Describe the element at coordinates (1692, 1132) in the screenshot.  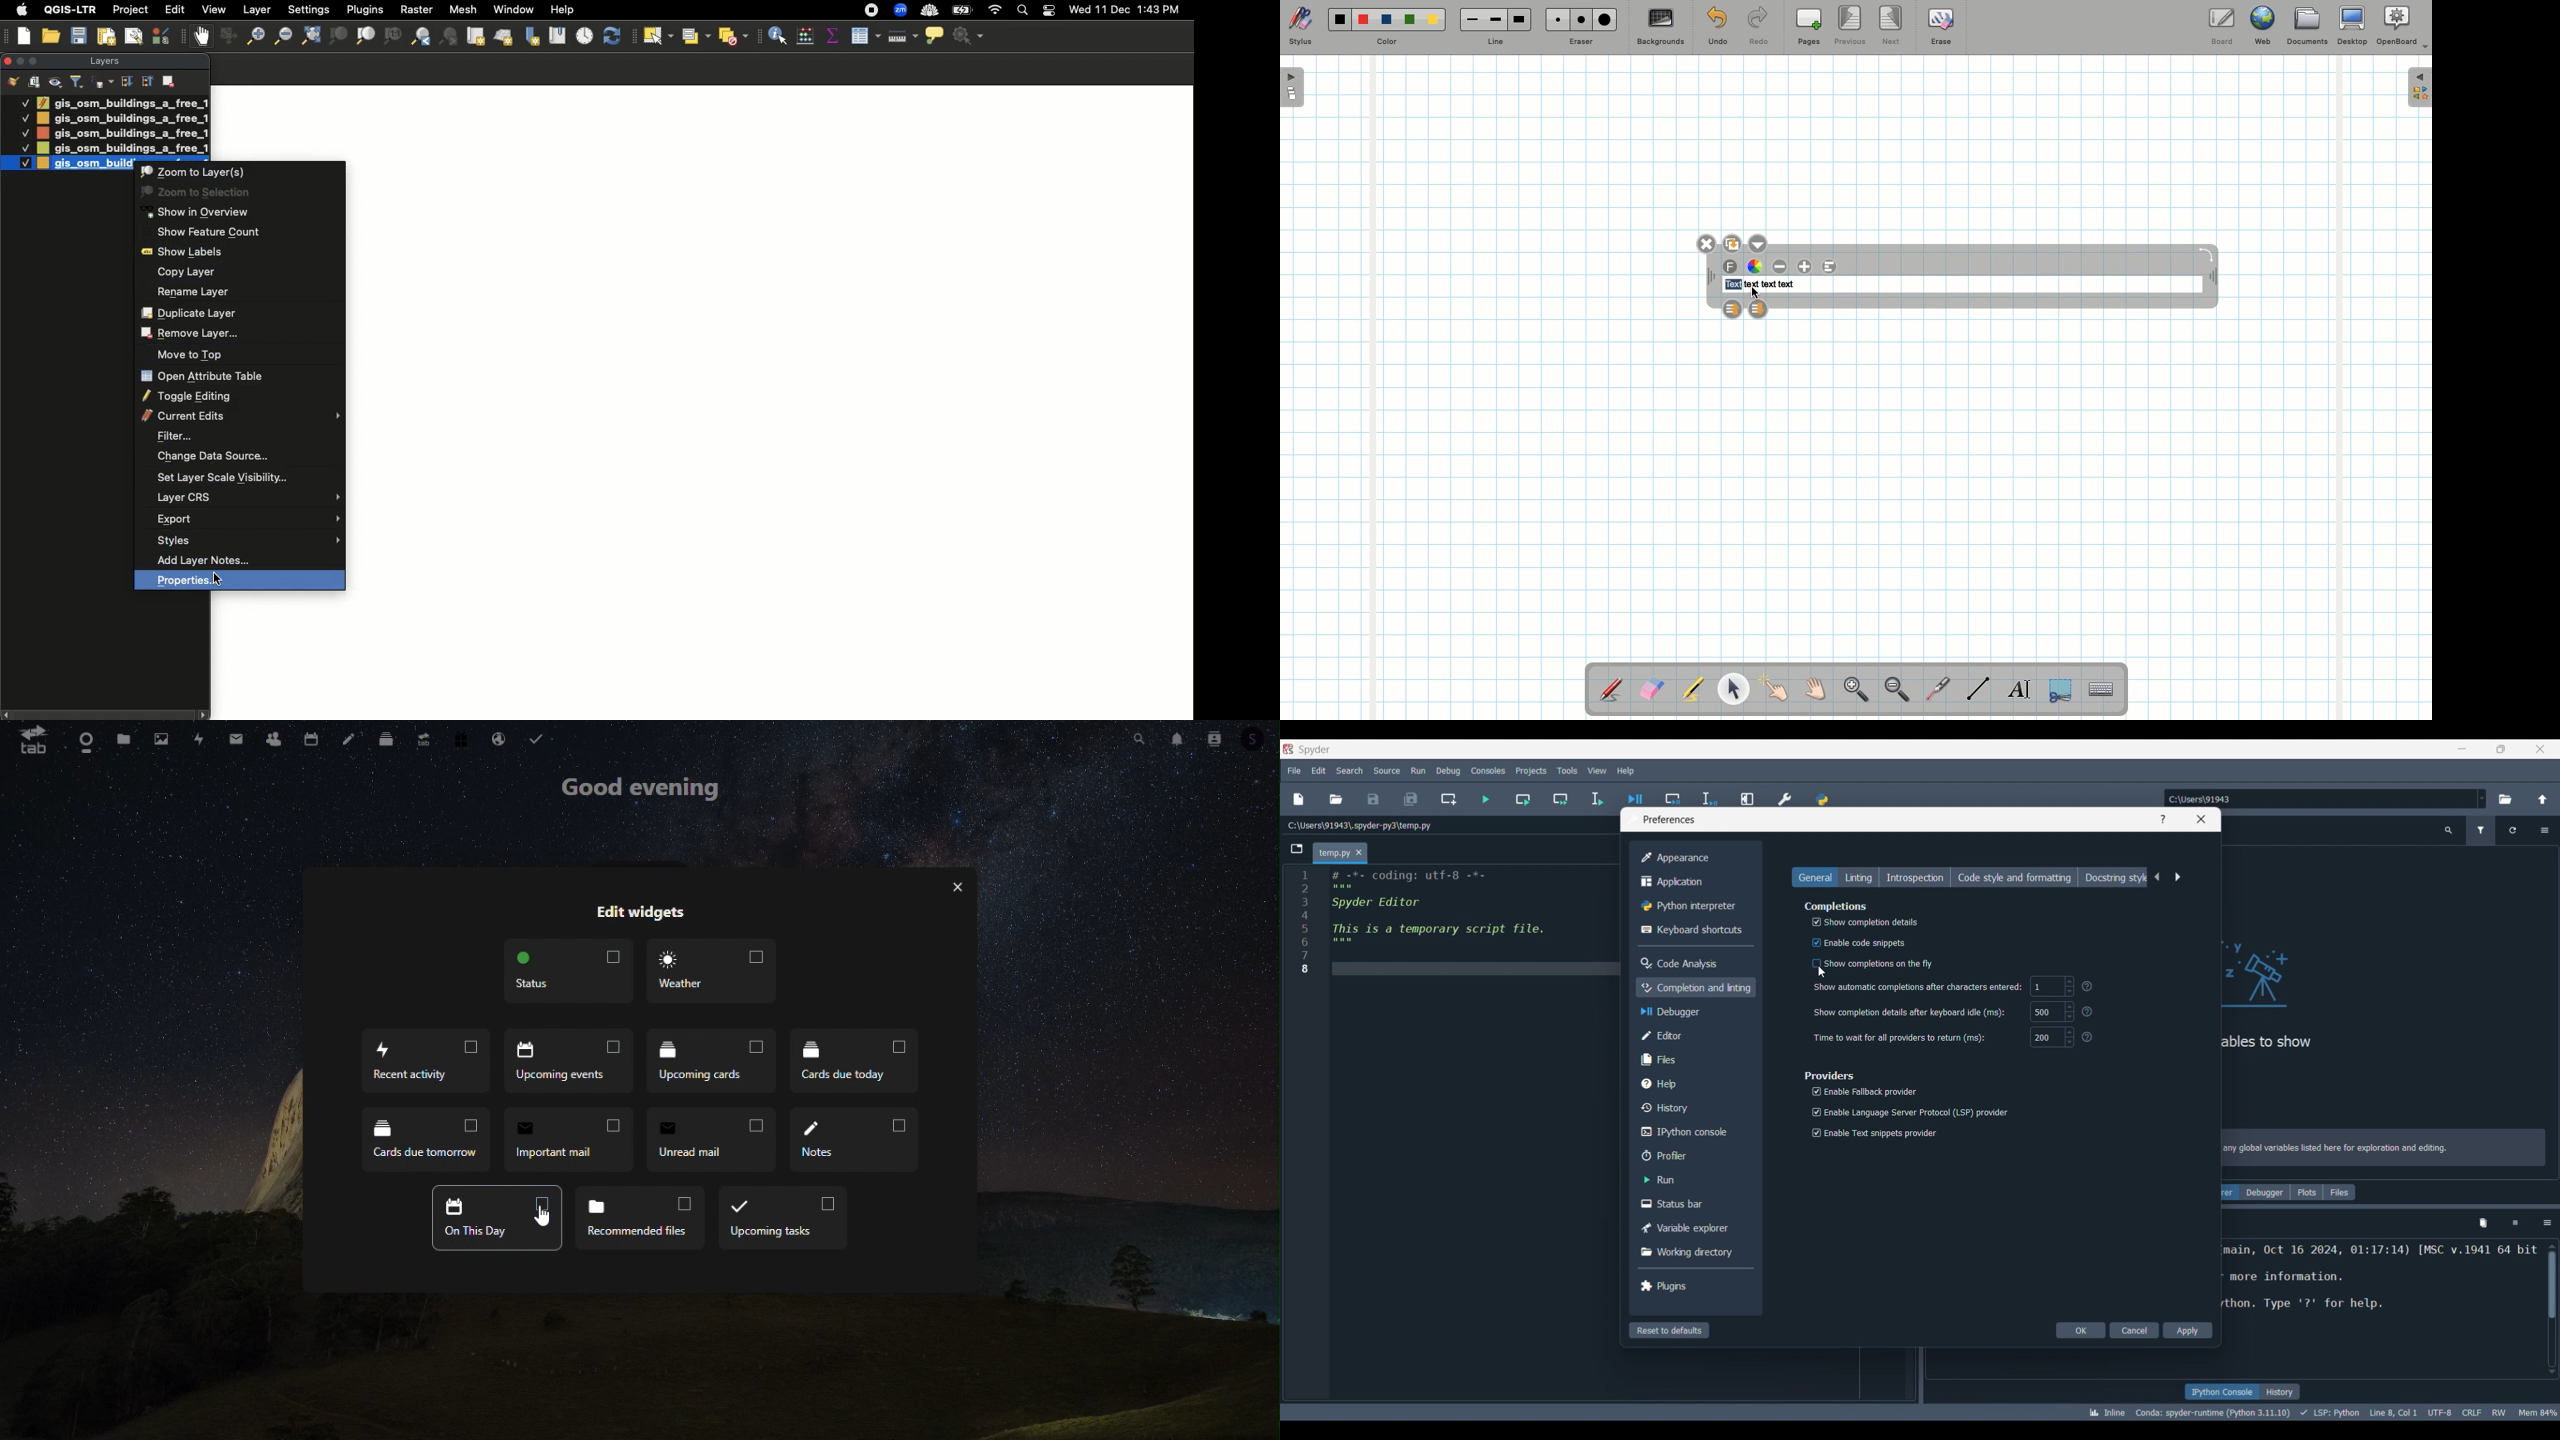
I see `IPython console` at that location.